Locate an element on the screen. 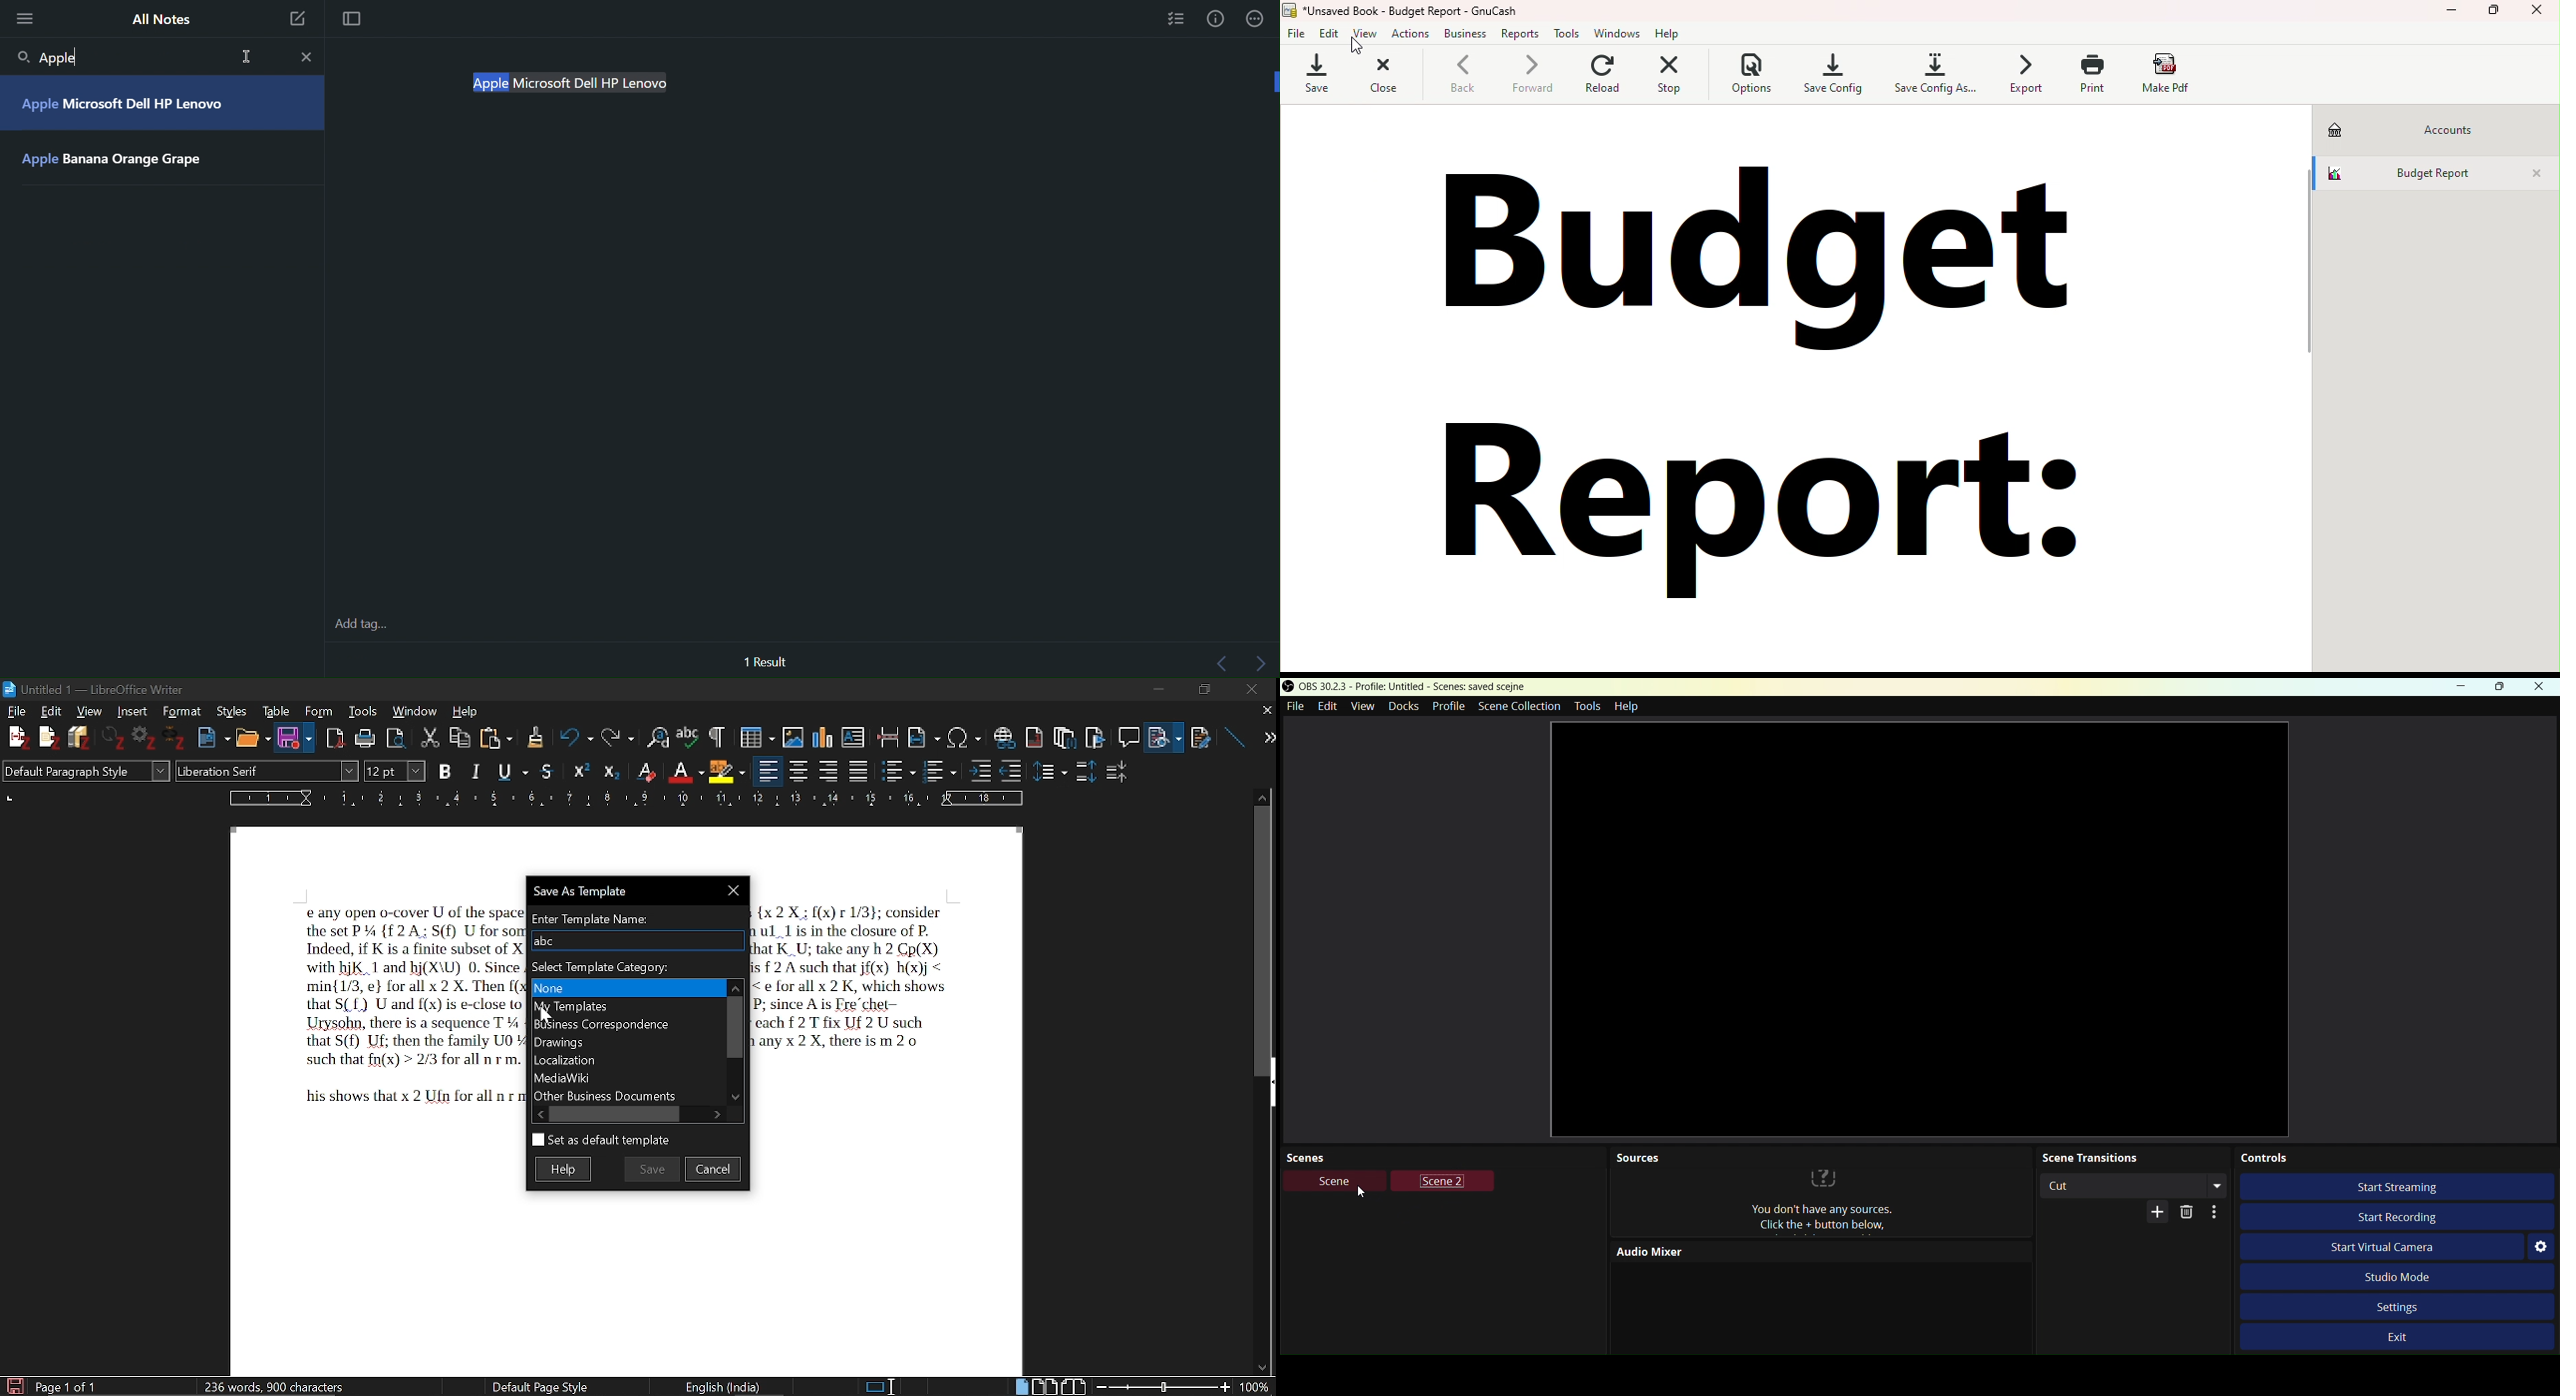 The image size is (2576, 1400). Focus mode is located at coordinates (352, 22).